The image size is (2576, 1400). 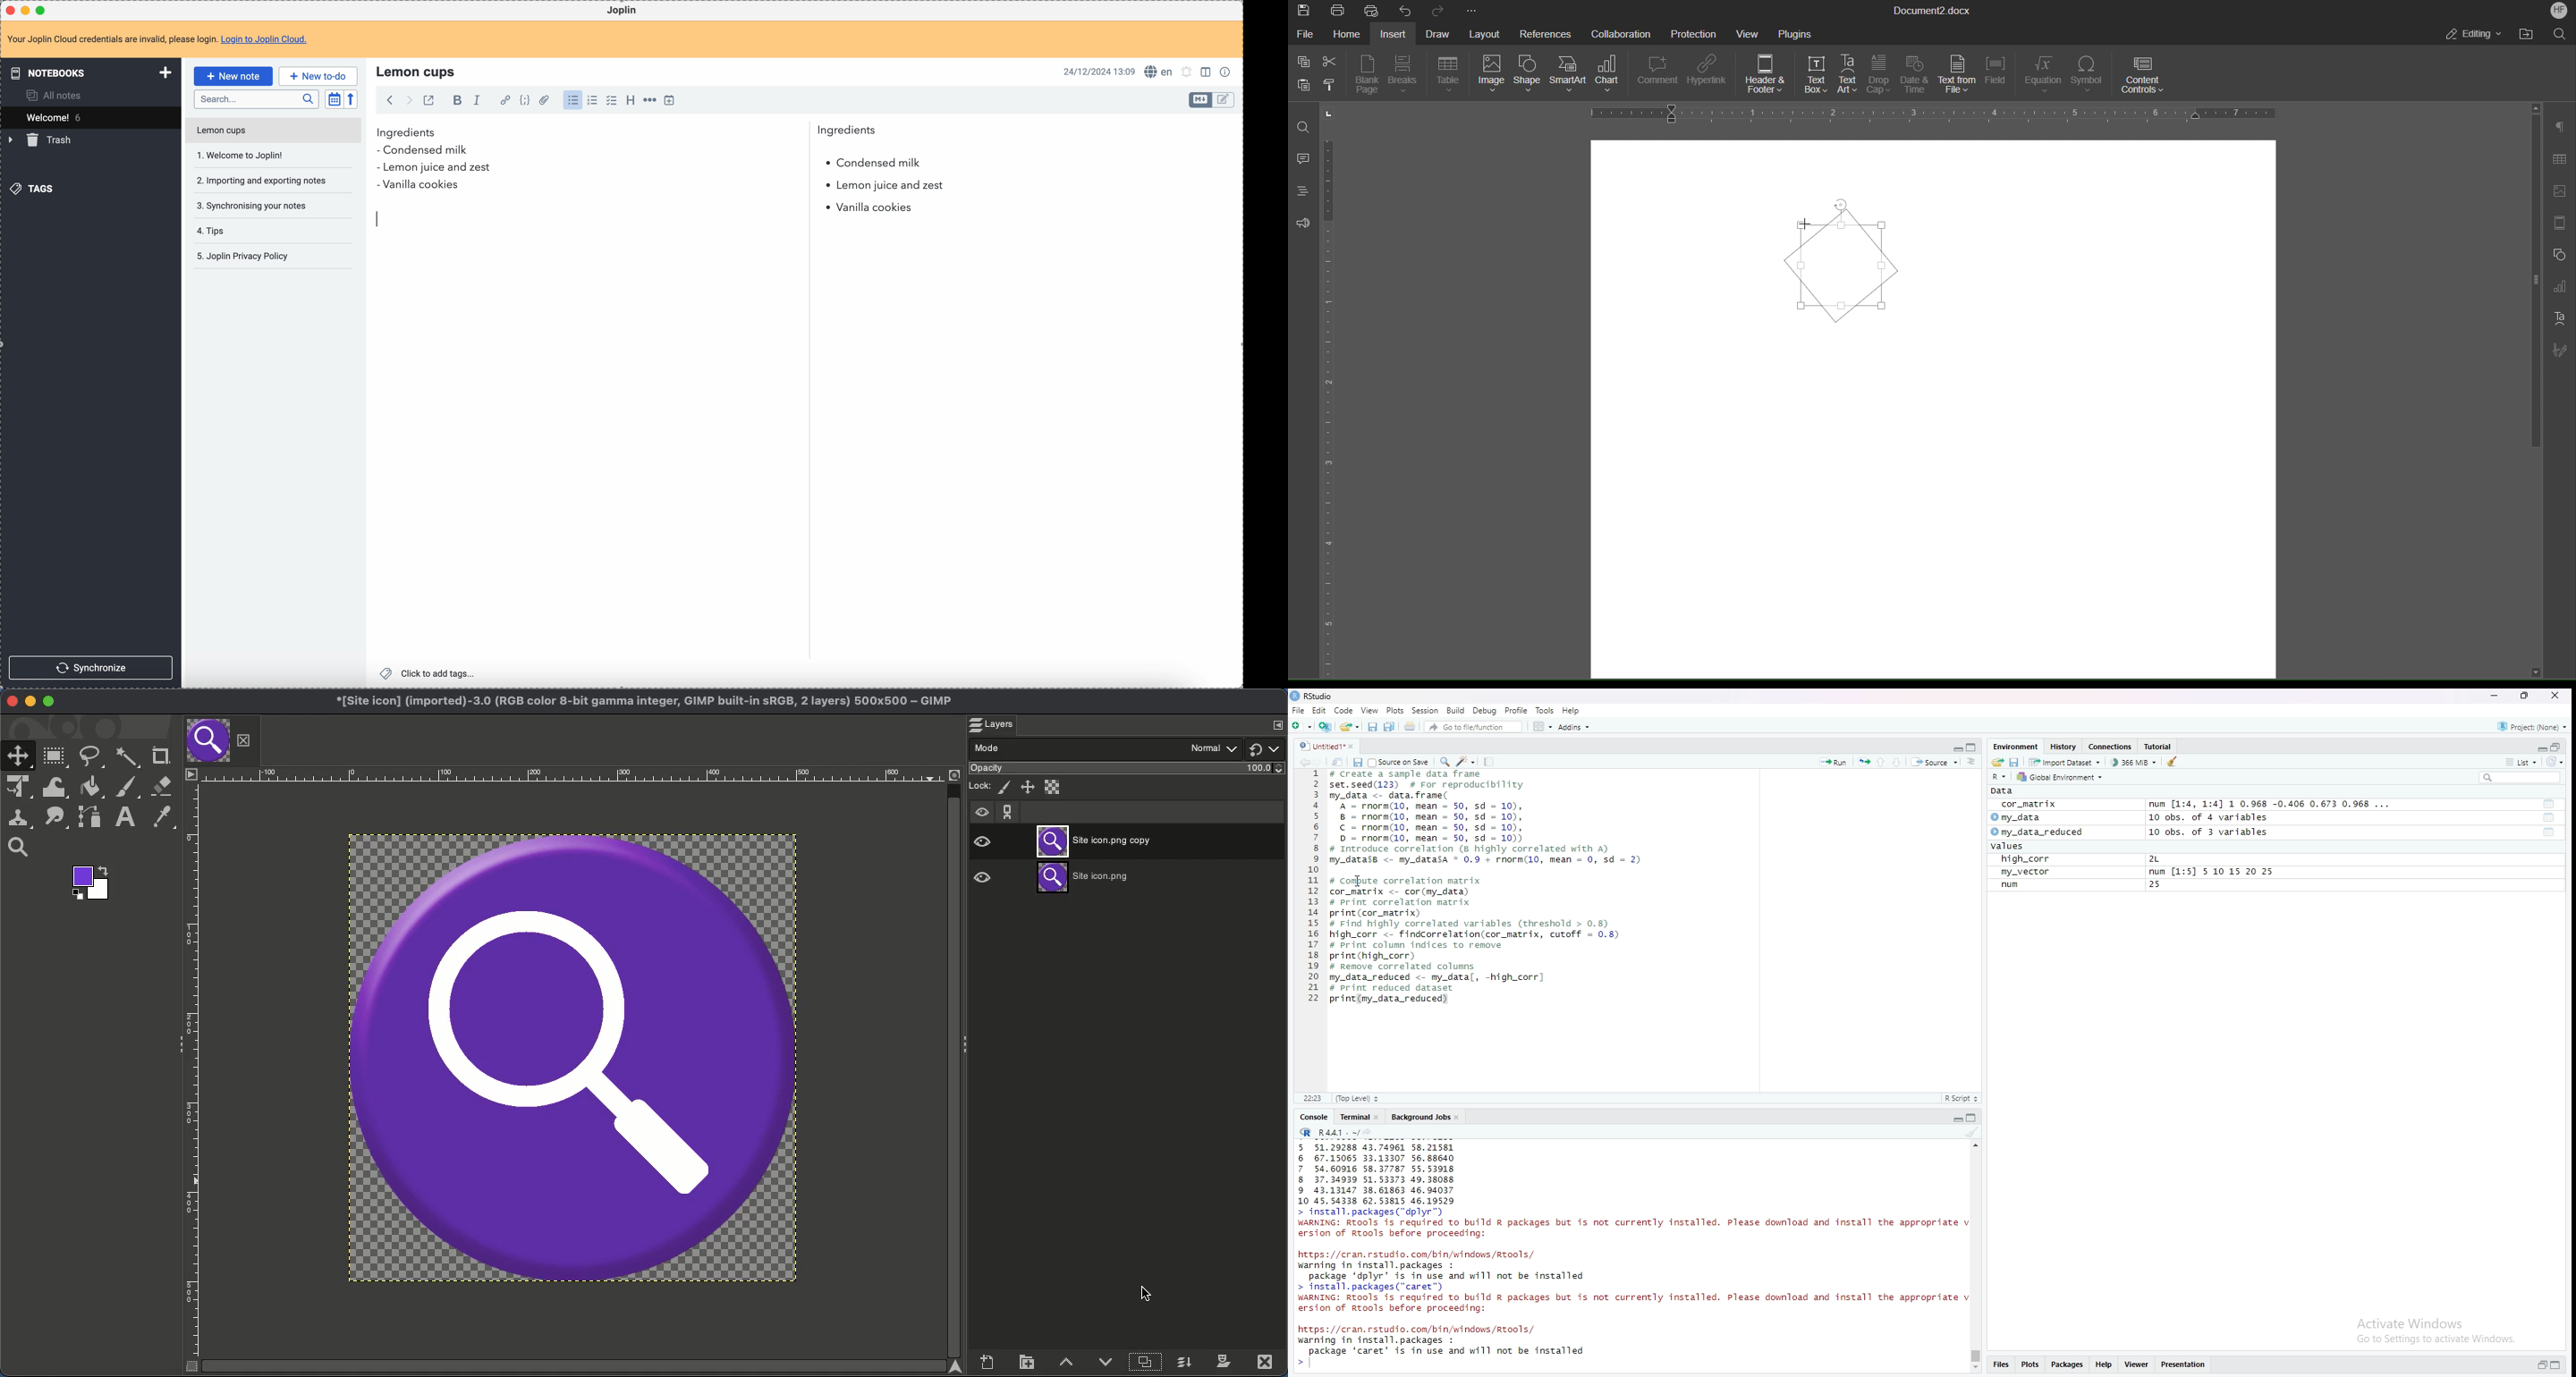 What do you see at coordinates (1492, 820) in the screenshot?
I see `# Create a sample data frame
set.seed(123) # For reproducibility
my_data <- data. frame(
A = rnorm(10, mean = 50, sd = 10),
8 = rnorm(10, mean = 50, sd = 10),
© = rnorm(10, mean = 50, sd = 10),
D = rnorm(10, mean = 50, sd = 10))
# Introduce correlation (8 highly correlated with A)
my_datass <- my_datasa * 0.9 + rnorm(10, mean = 0, sd = 2)` at bounding box center [1492, 820].